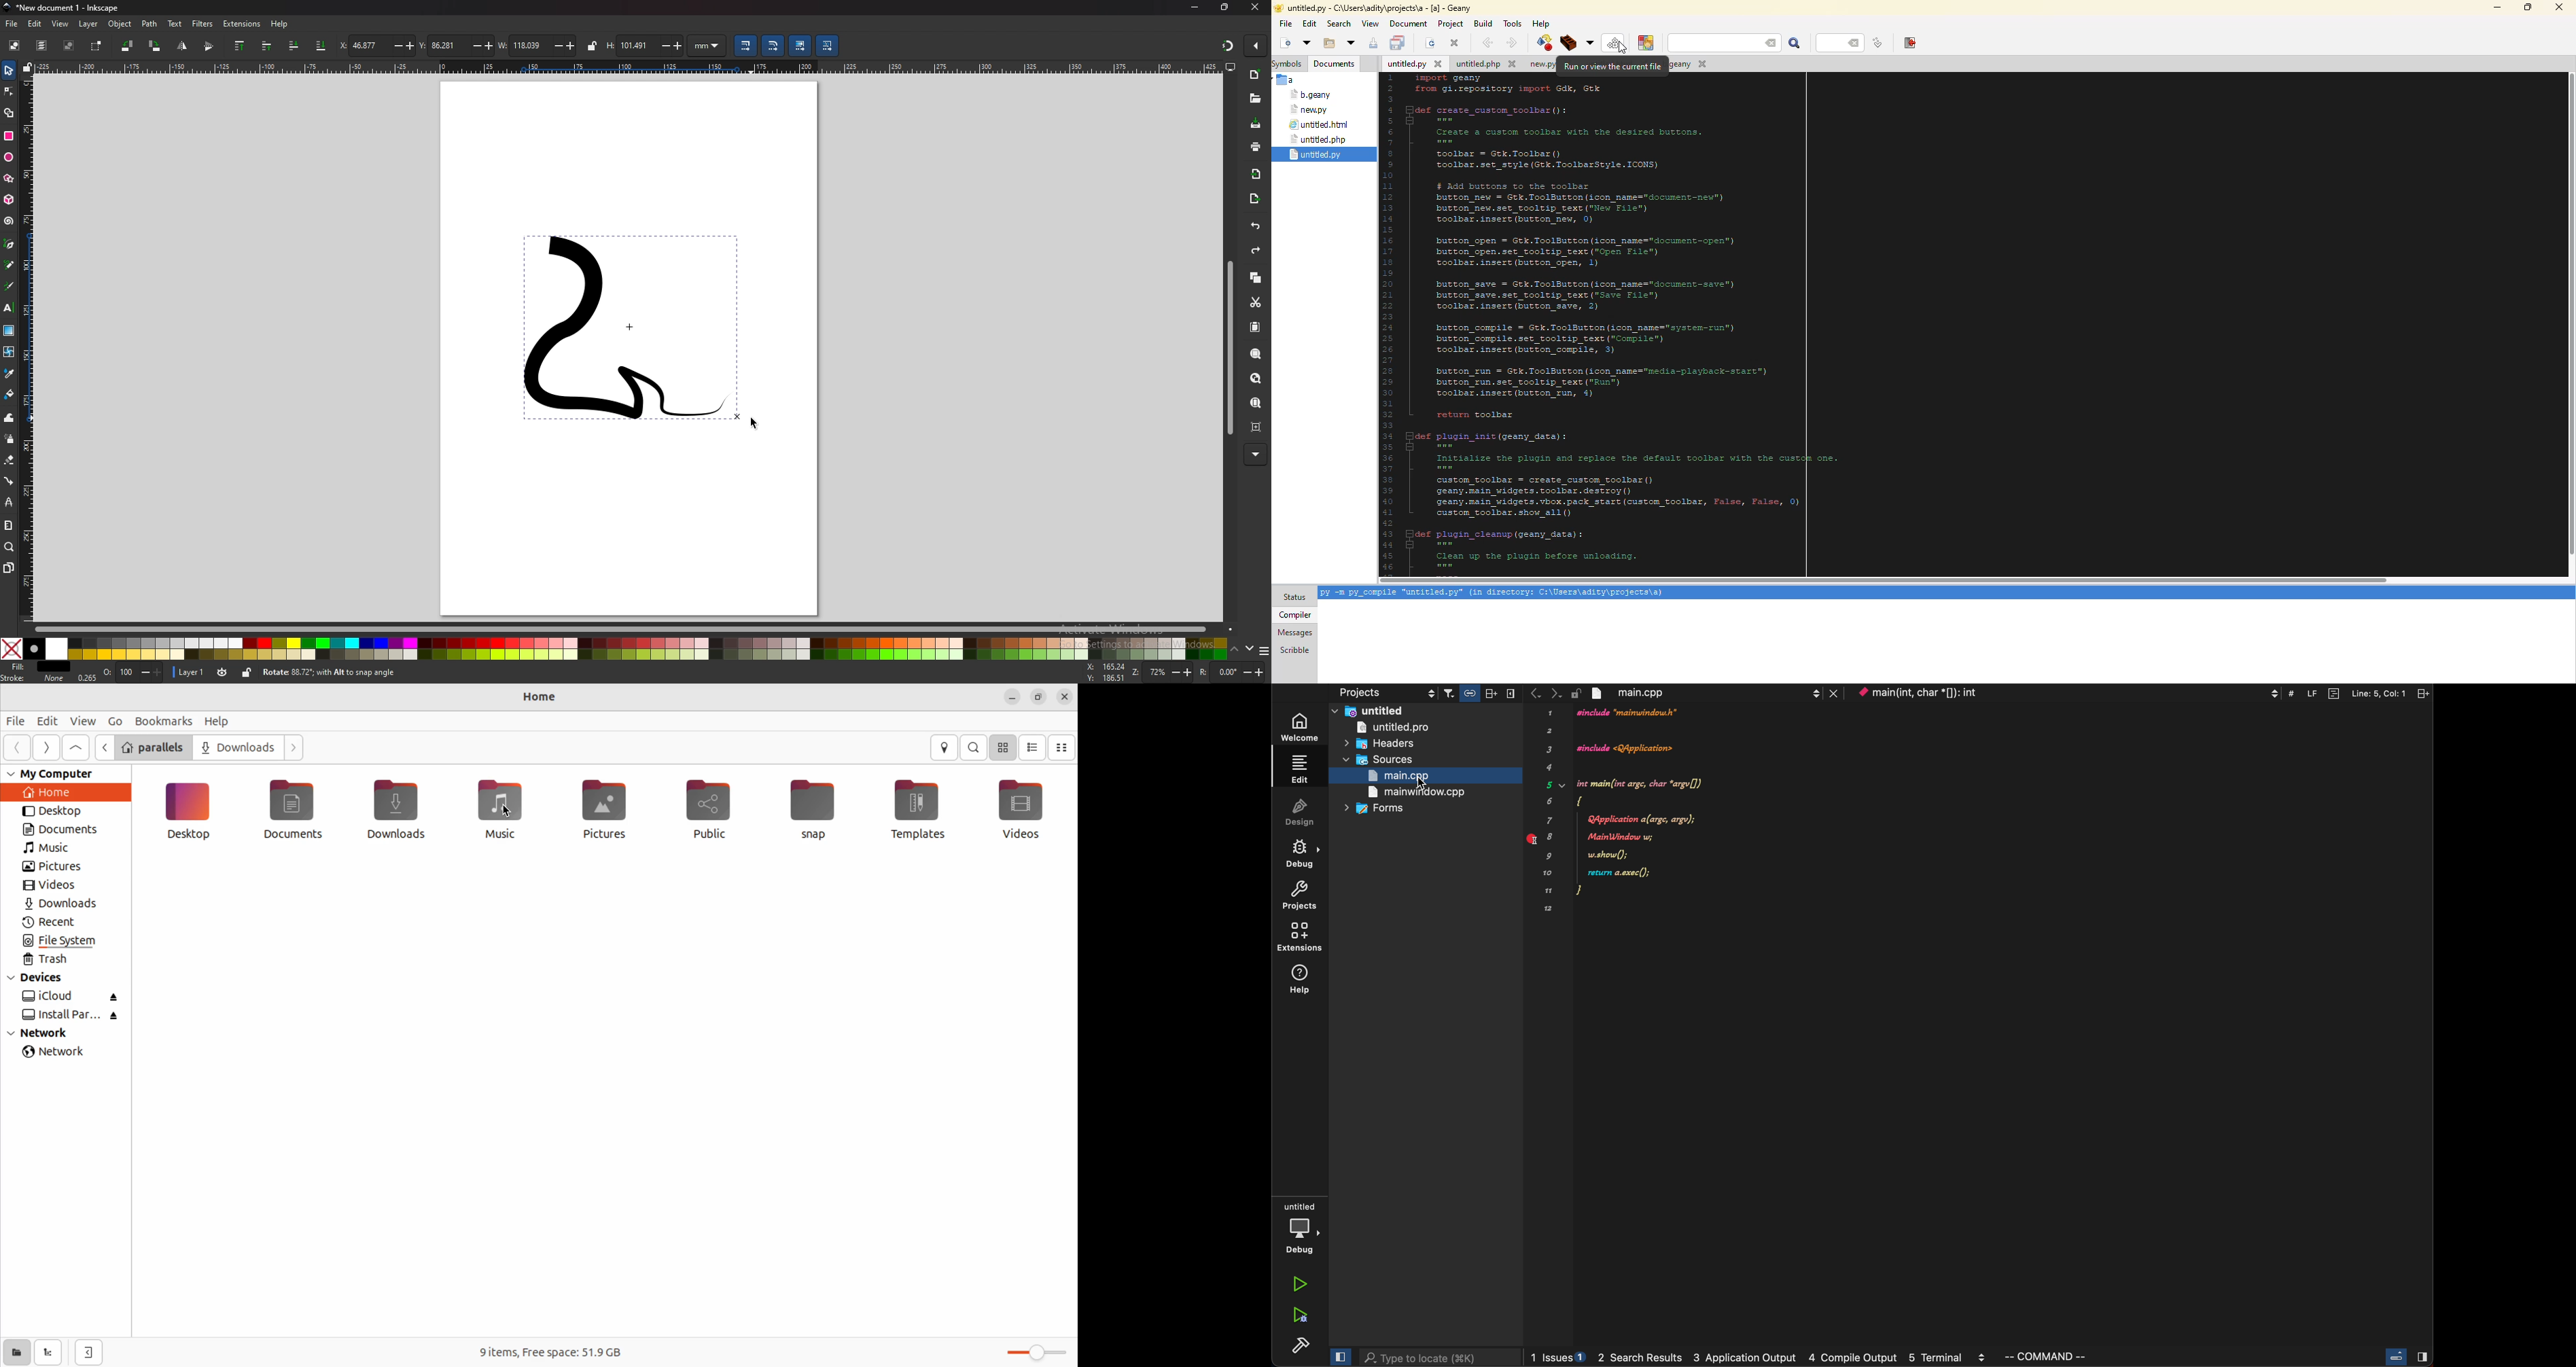 This screenshot has height=1372, width=2576. I want to click on run debug, so click(1298, 1317).